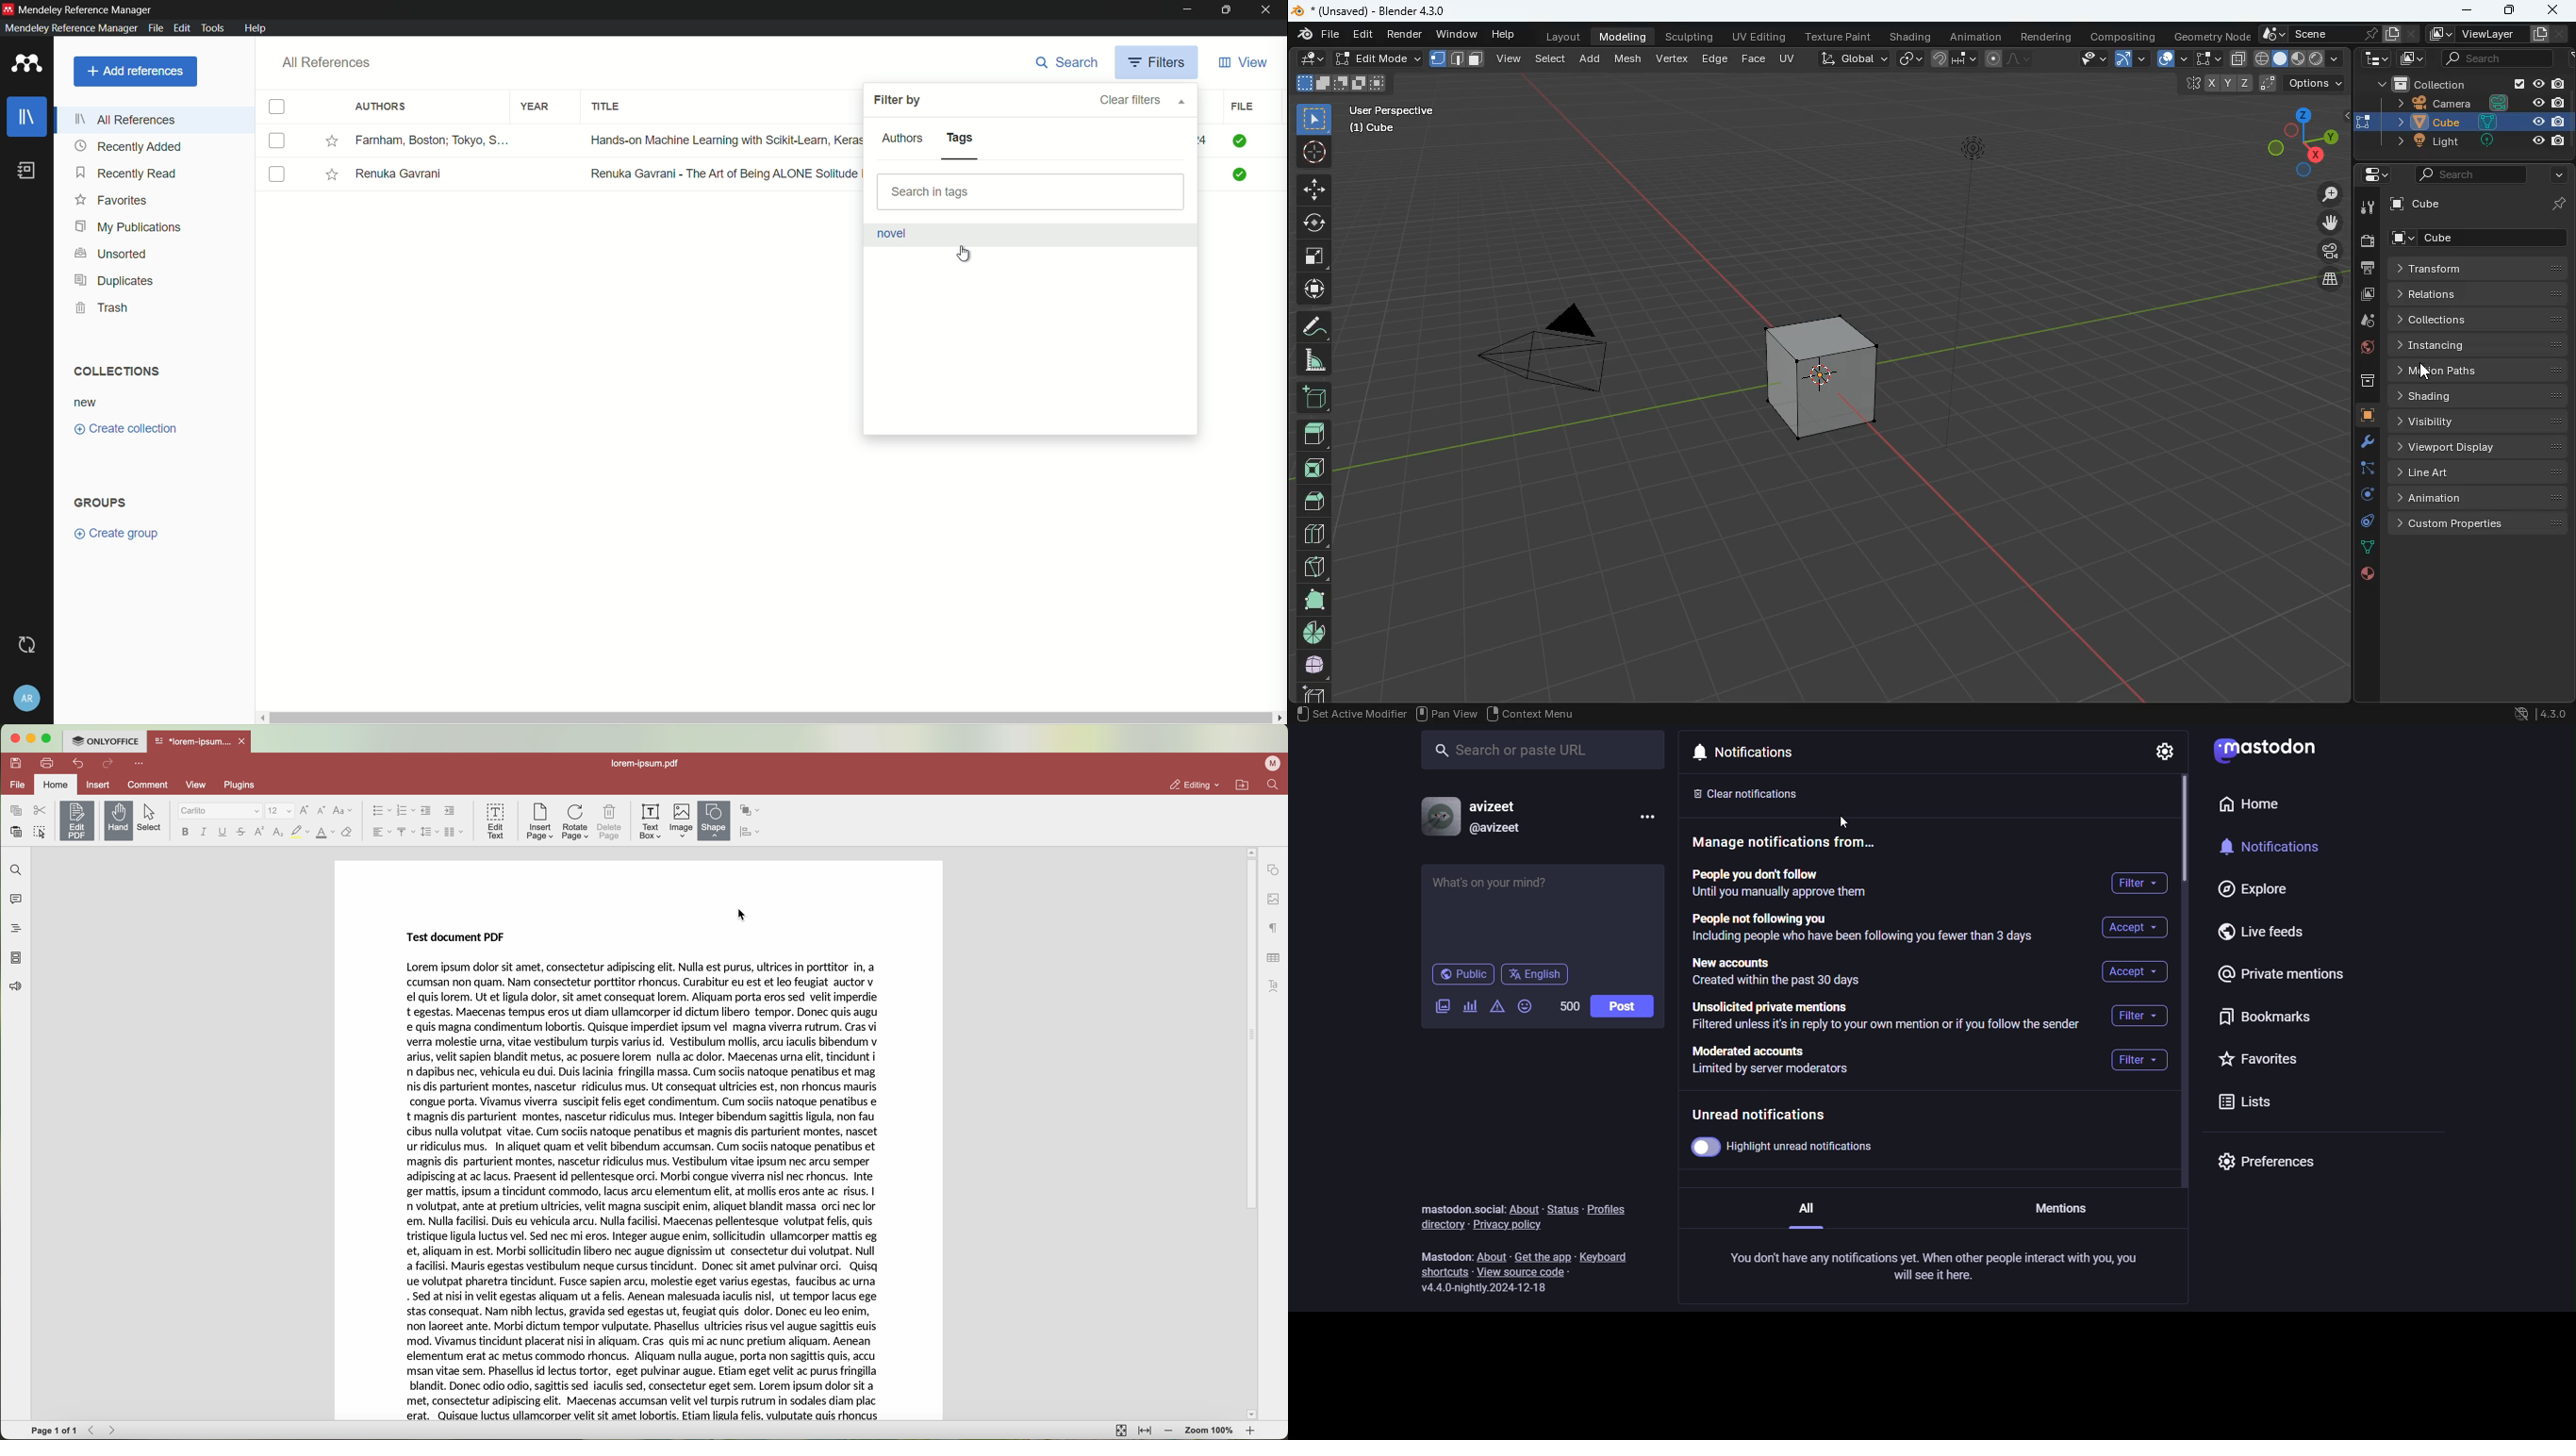 This screenshot has width=2576, height=1456. I want to click on @username, so click(1496, 828).